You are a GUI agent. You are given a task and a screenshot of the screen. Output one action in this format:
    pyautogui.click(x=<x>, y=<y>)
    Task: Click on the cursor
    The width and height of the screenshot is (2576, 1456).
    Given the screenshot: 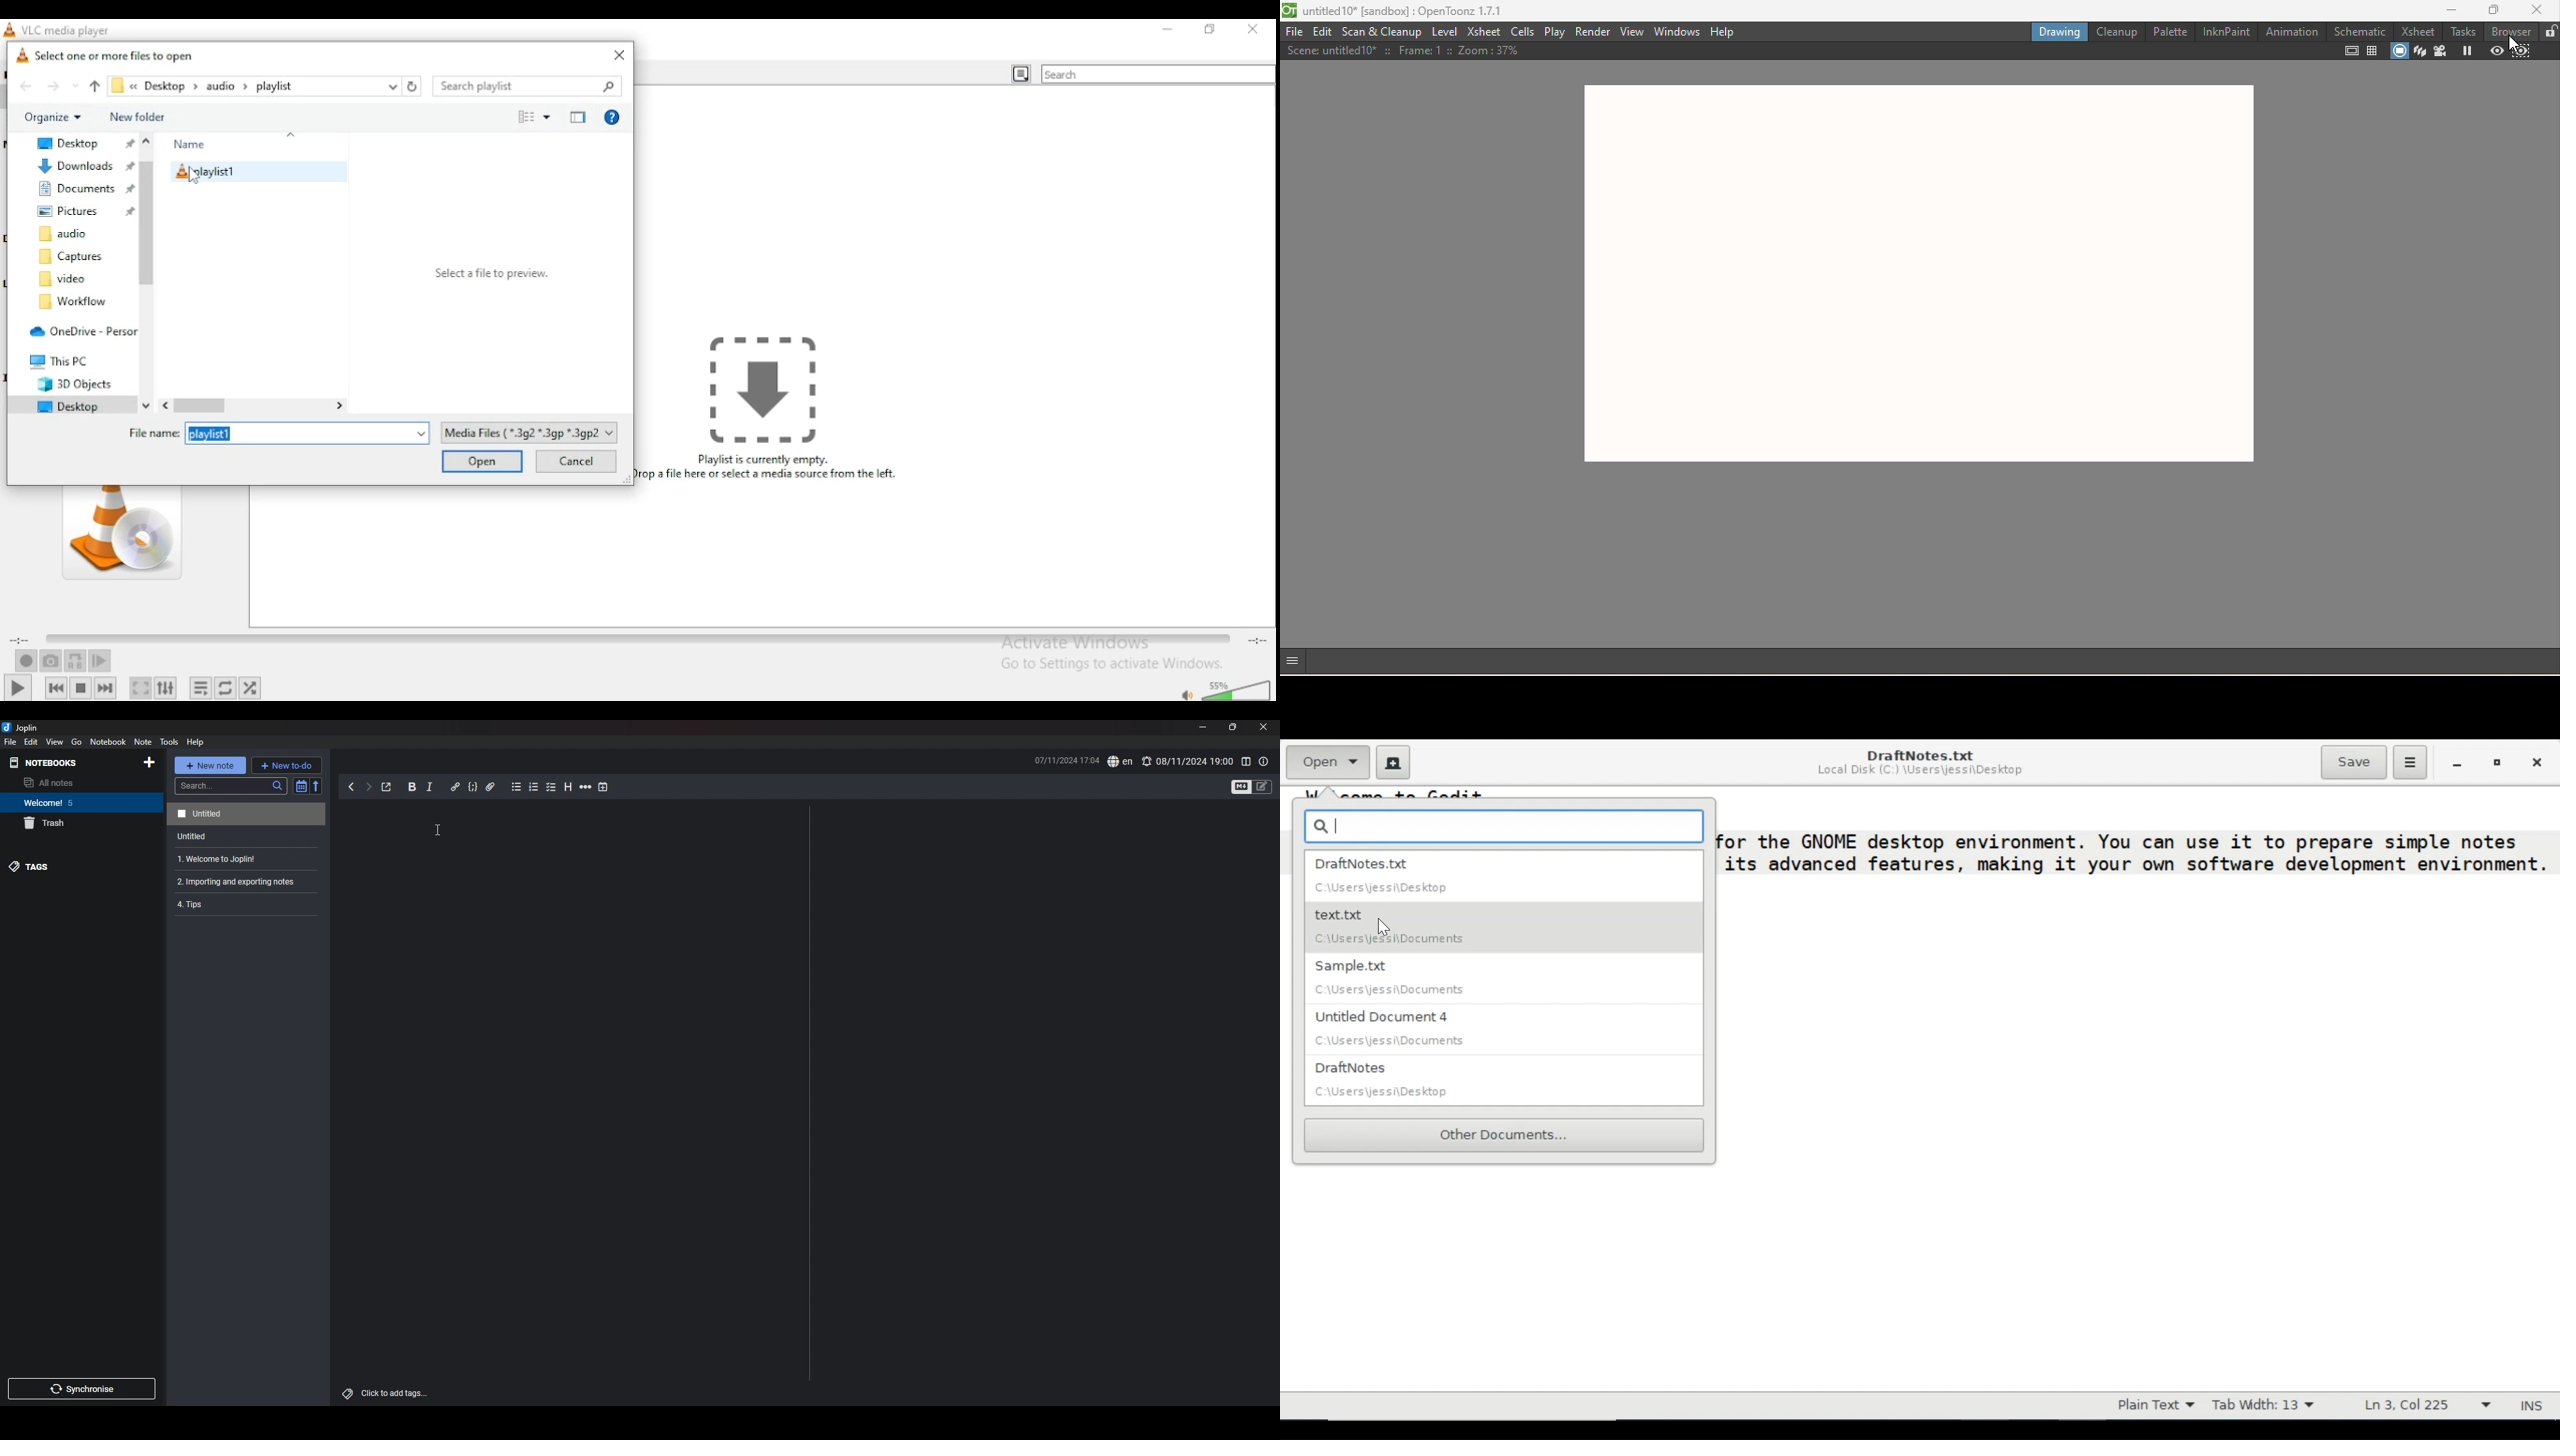 What is the action you would take?
    pyautogui.click(x=439, y=830)
    